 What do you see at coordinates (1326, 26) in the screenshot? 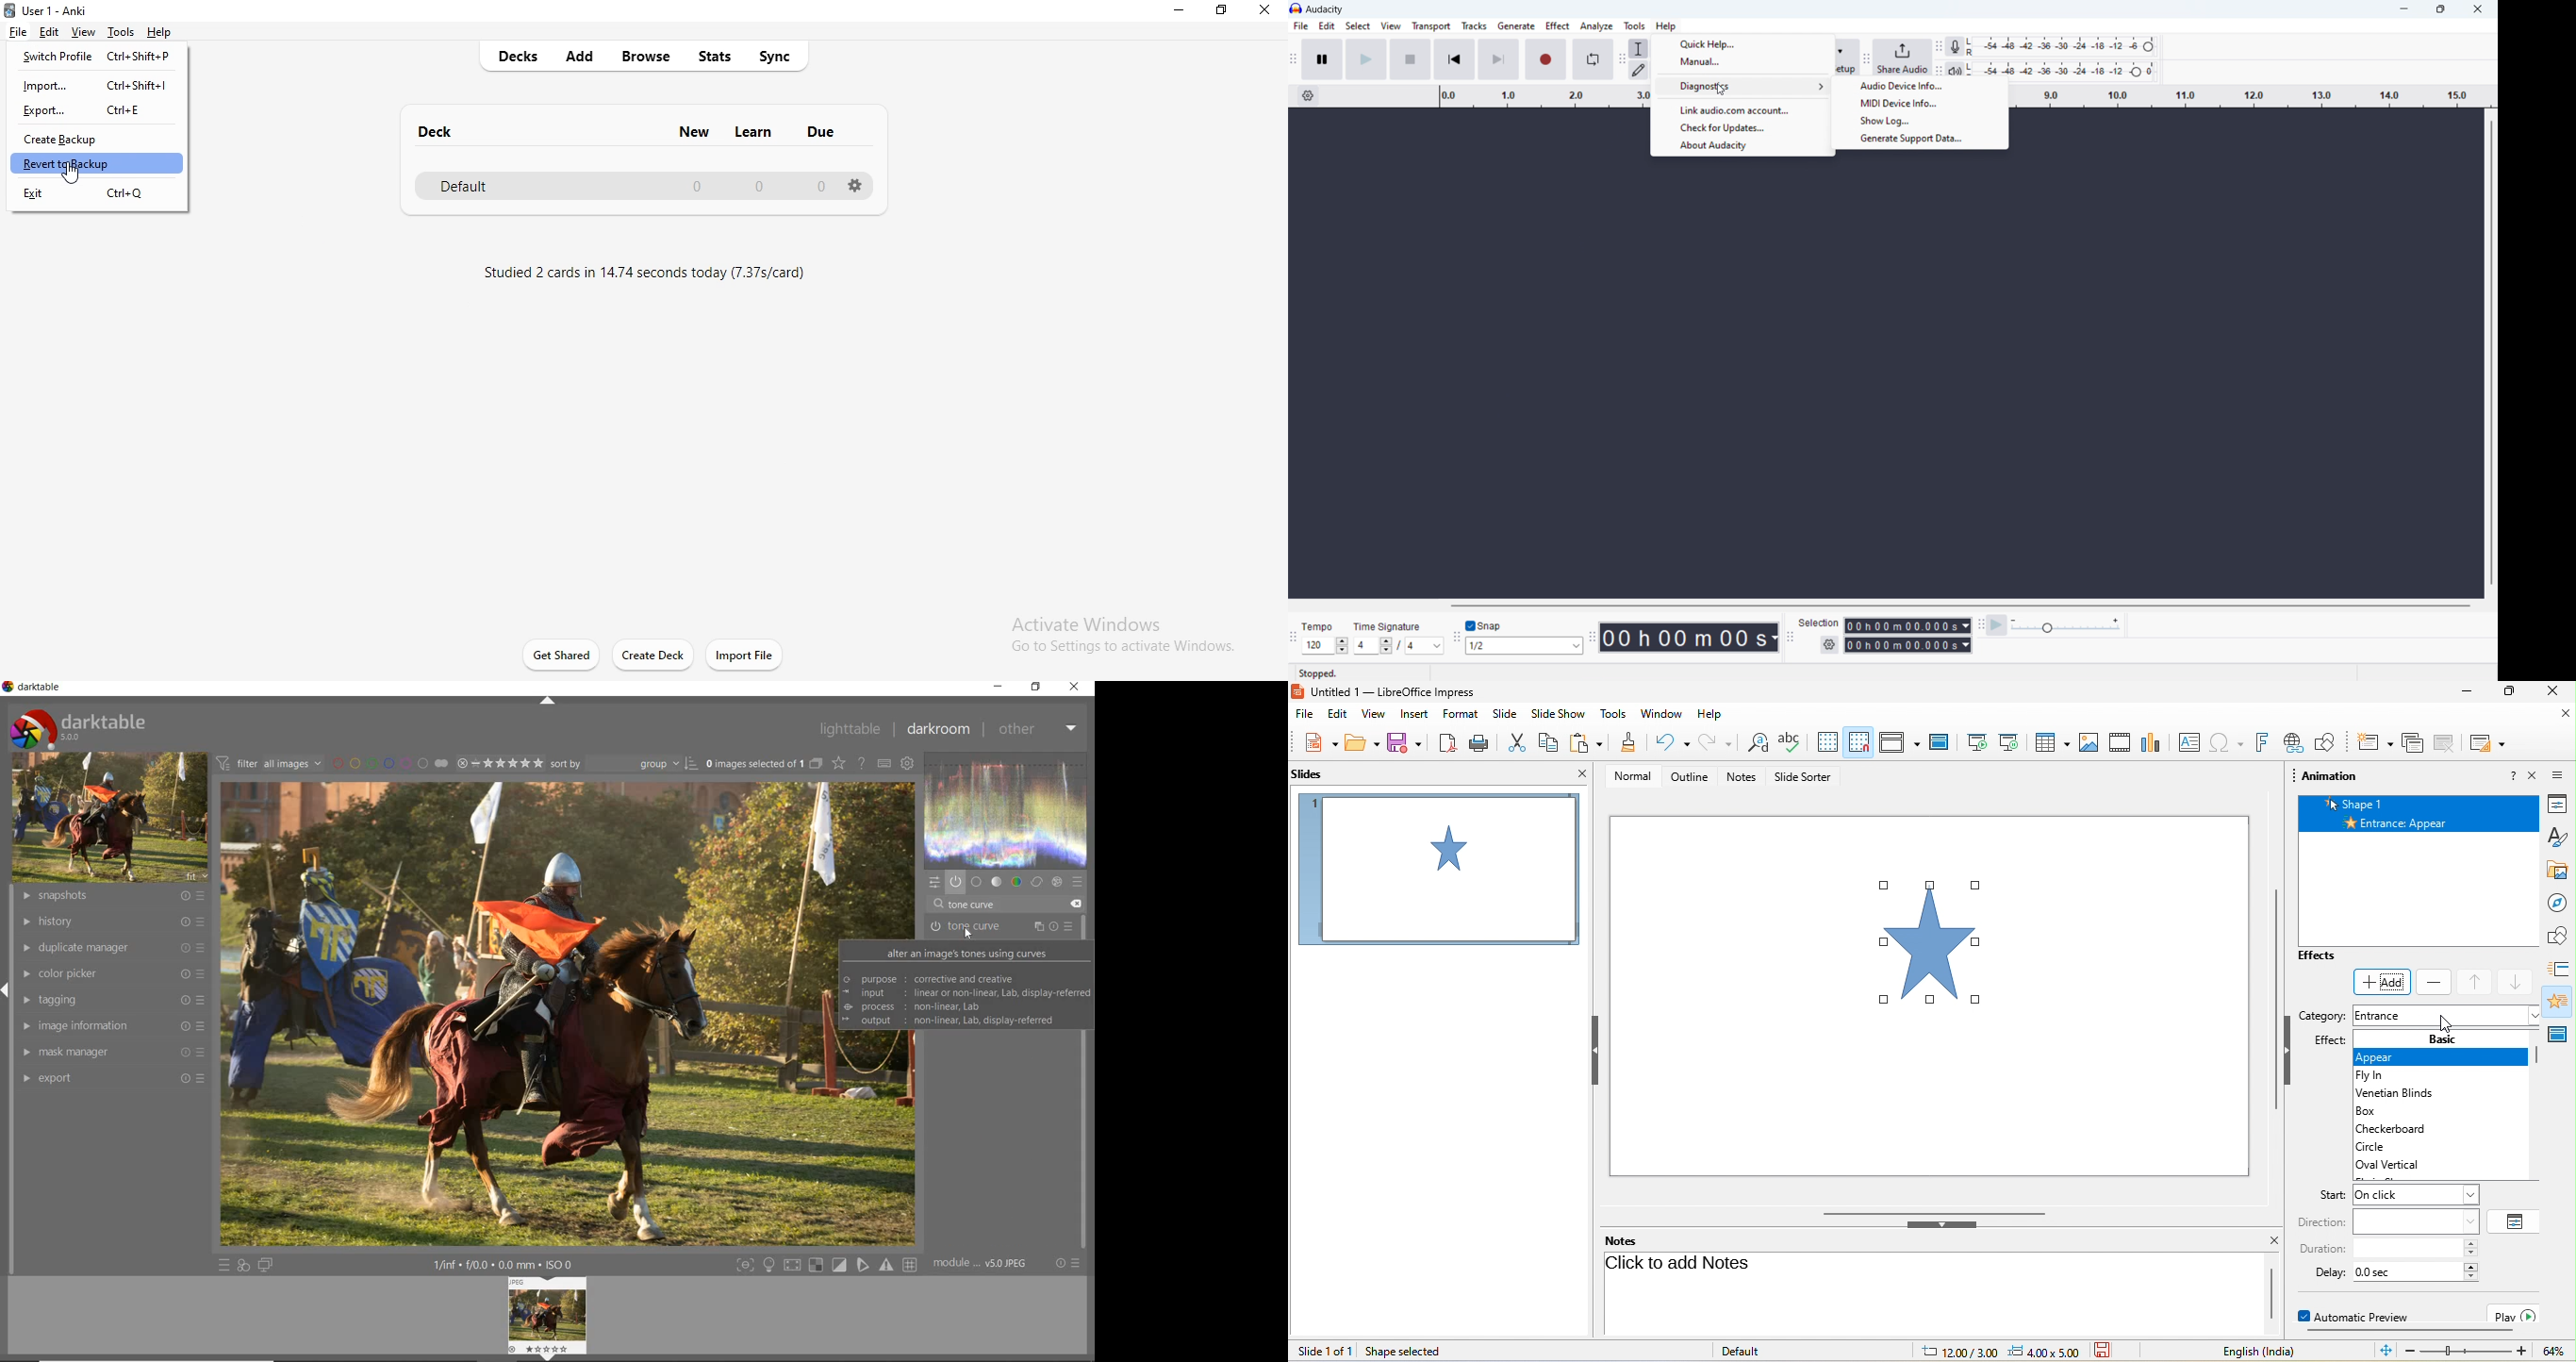
I see `edit` at bounding box center [1326, 26].